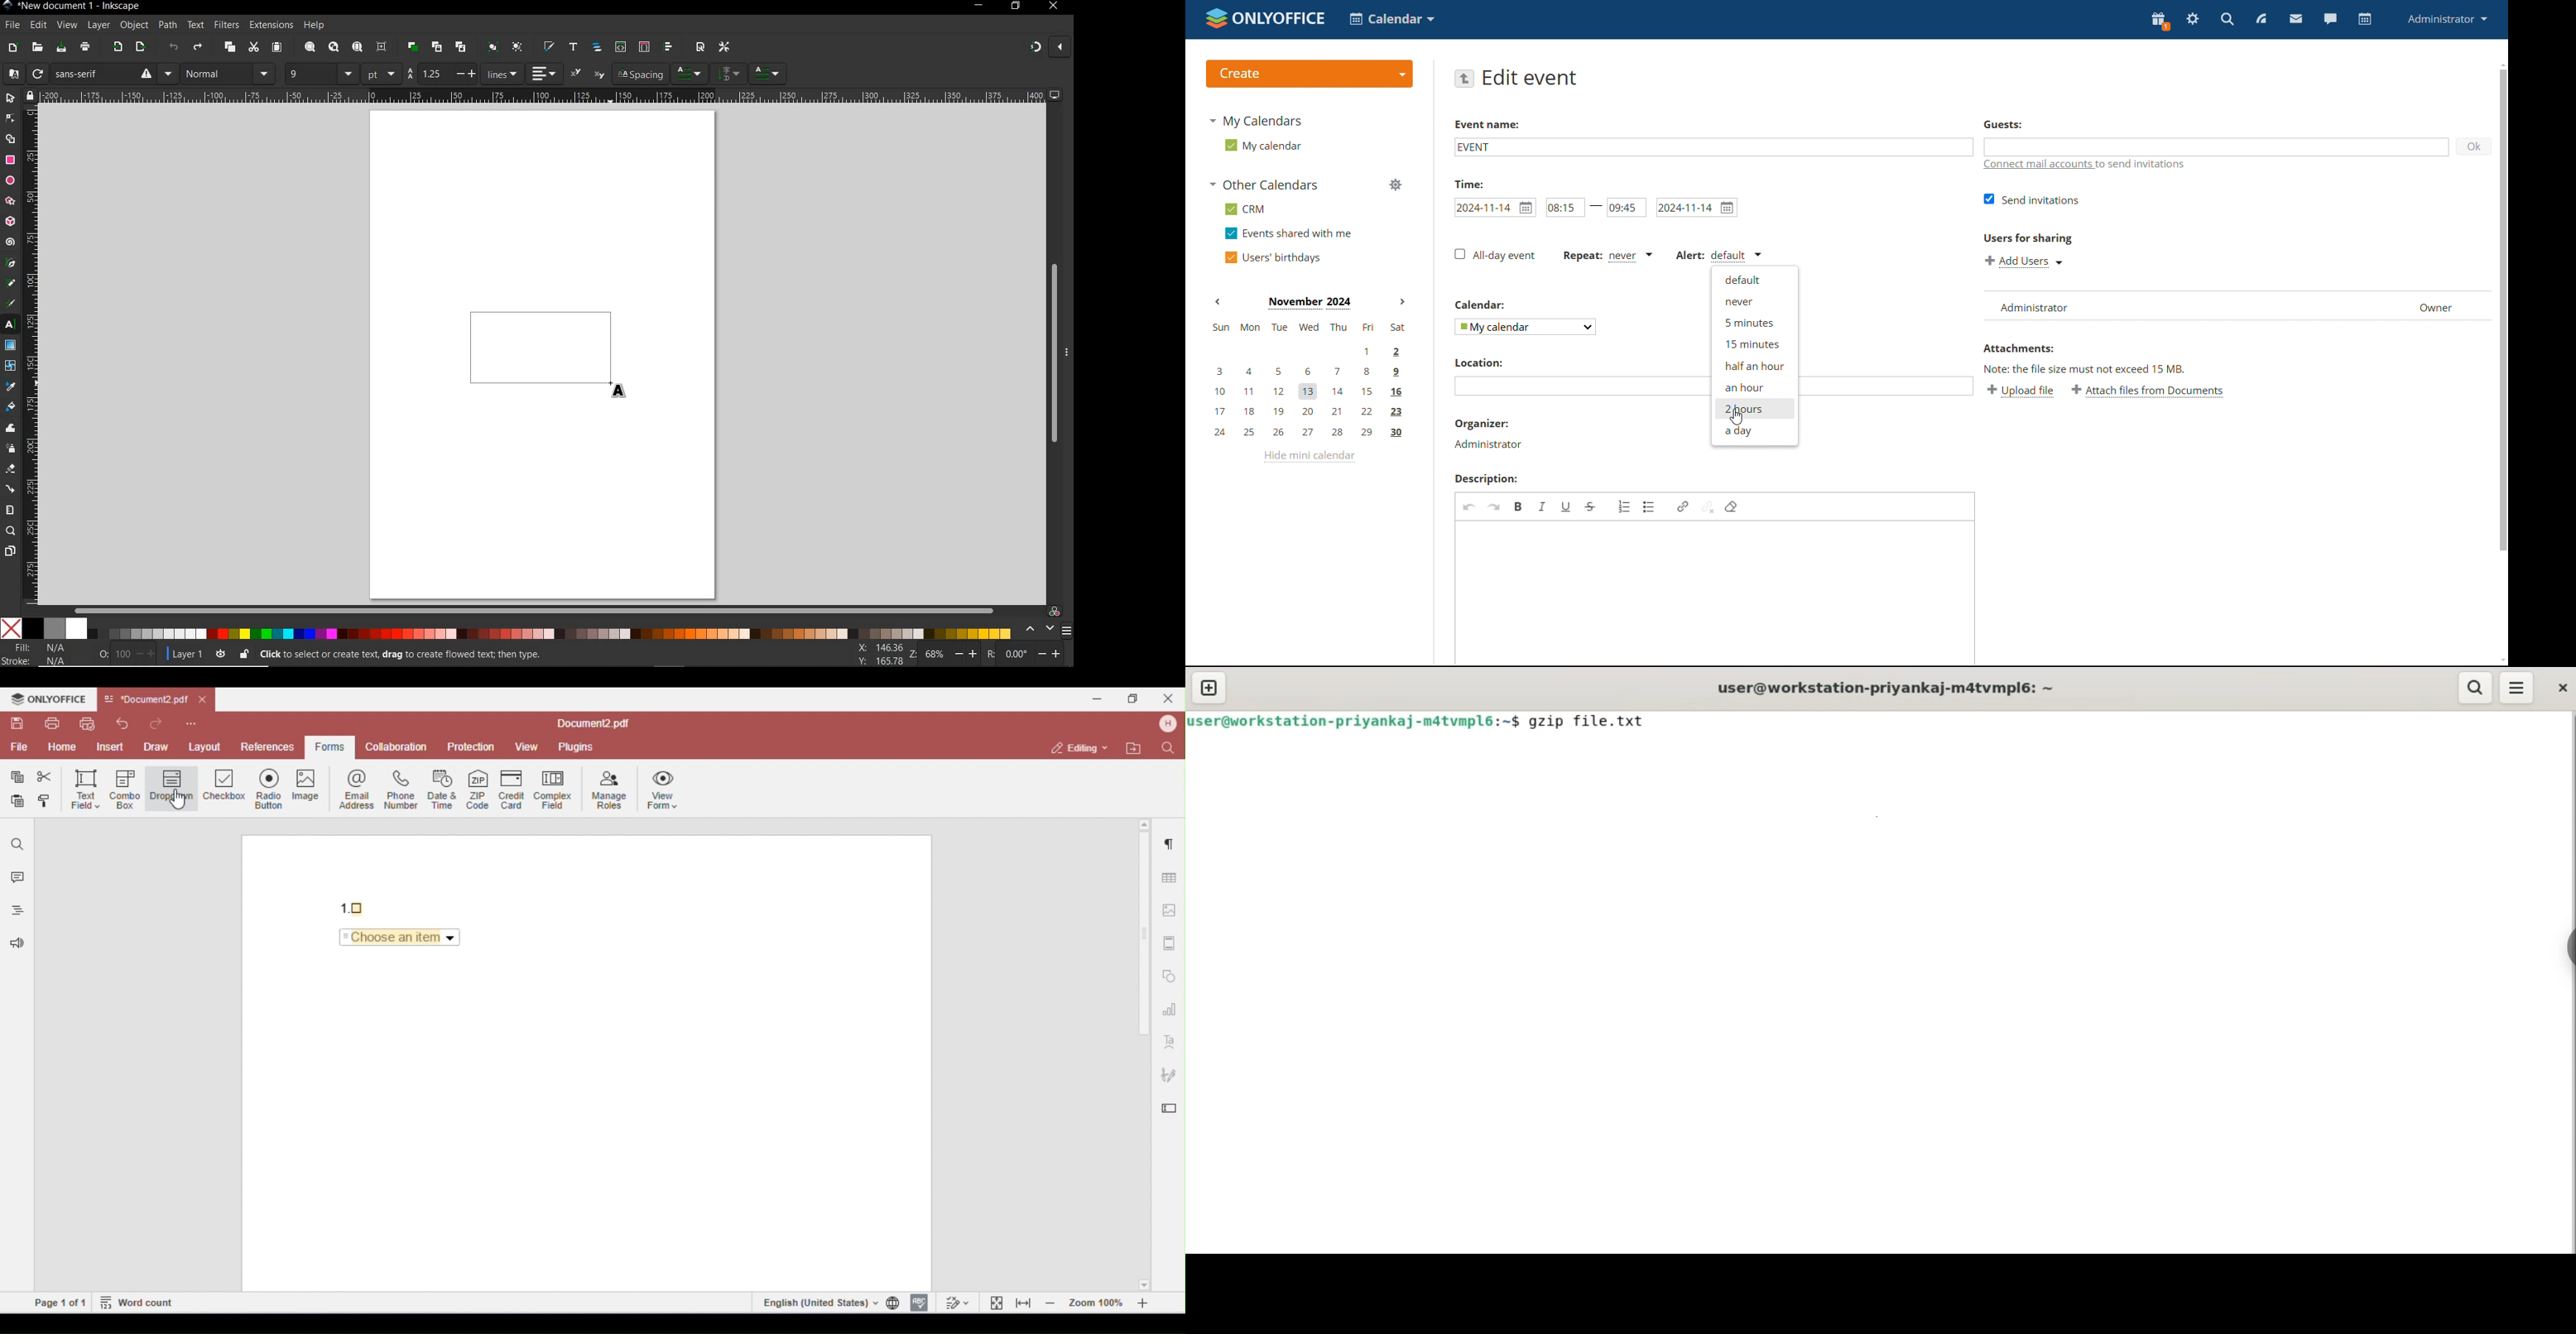  Describe the element at coordinates (989, 653) in the screenshot. I see `rotation` at that location.